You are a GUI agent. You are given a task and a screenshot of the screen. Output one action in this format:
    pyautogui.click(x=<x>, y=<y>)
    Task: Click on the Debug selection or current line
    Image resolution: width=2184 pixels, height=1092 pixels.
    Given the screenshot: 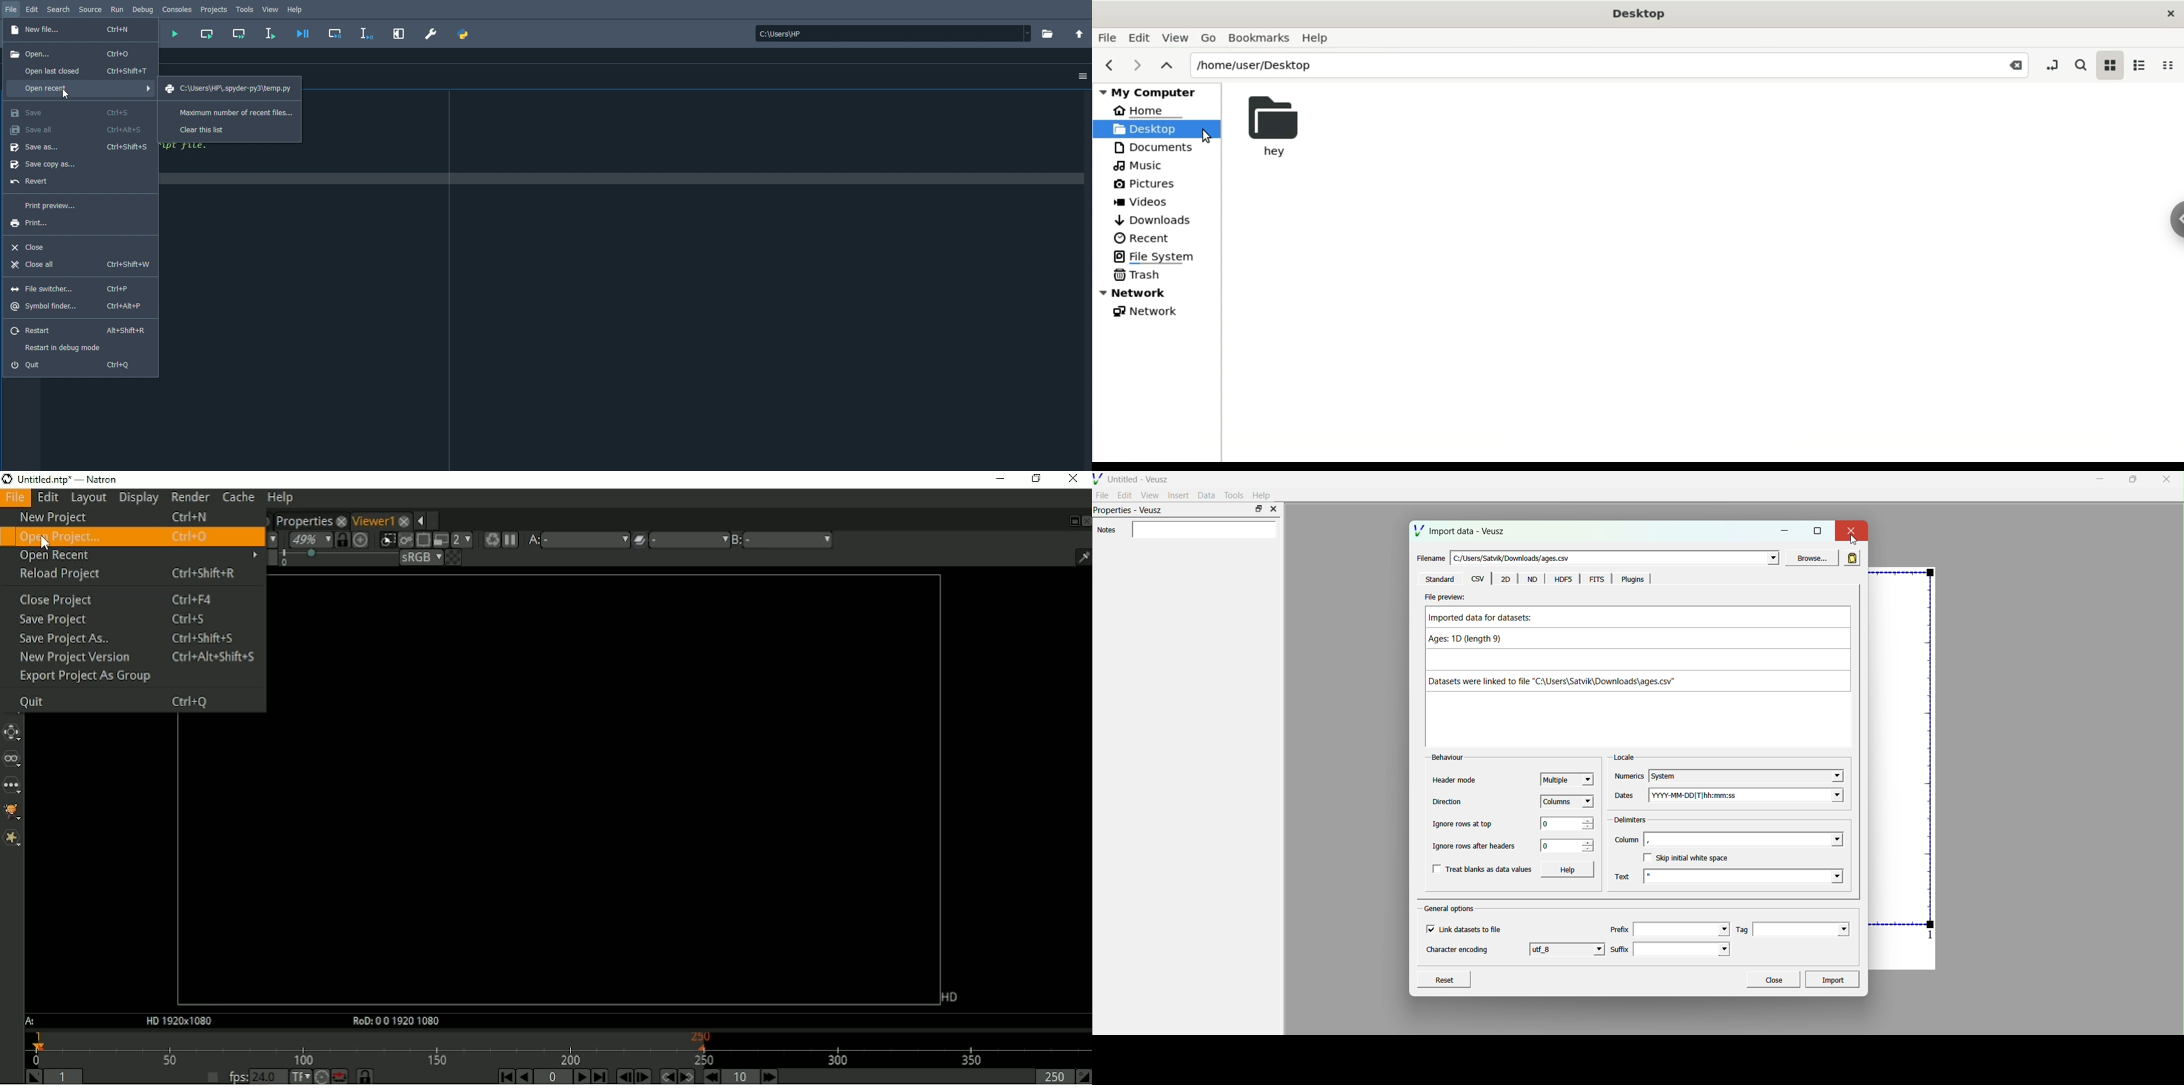 What is the action you would take?
    pyautogui.click(x=367, y=34)
    